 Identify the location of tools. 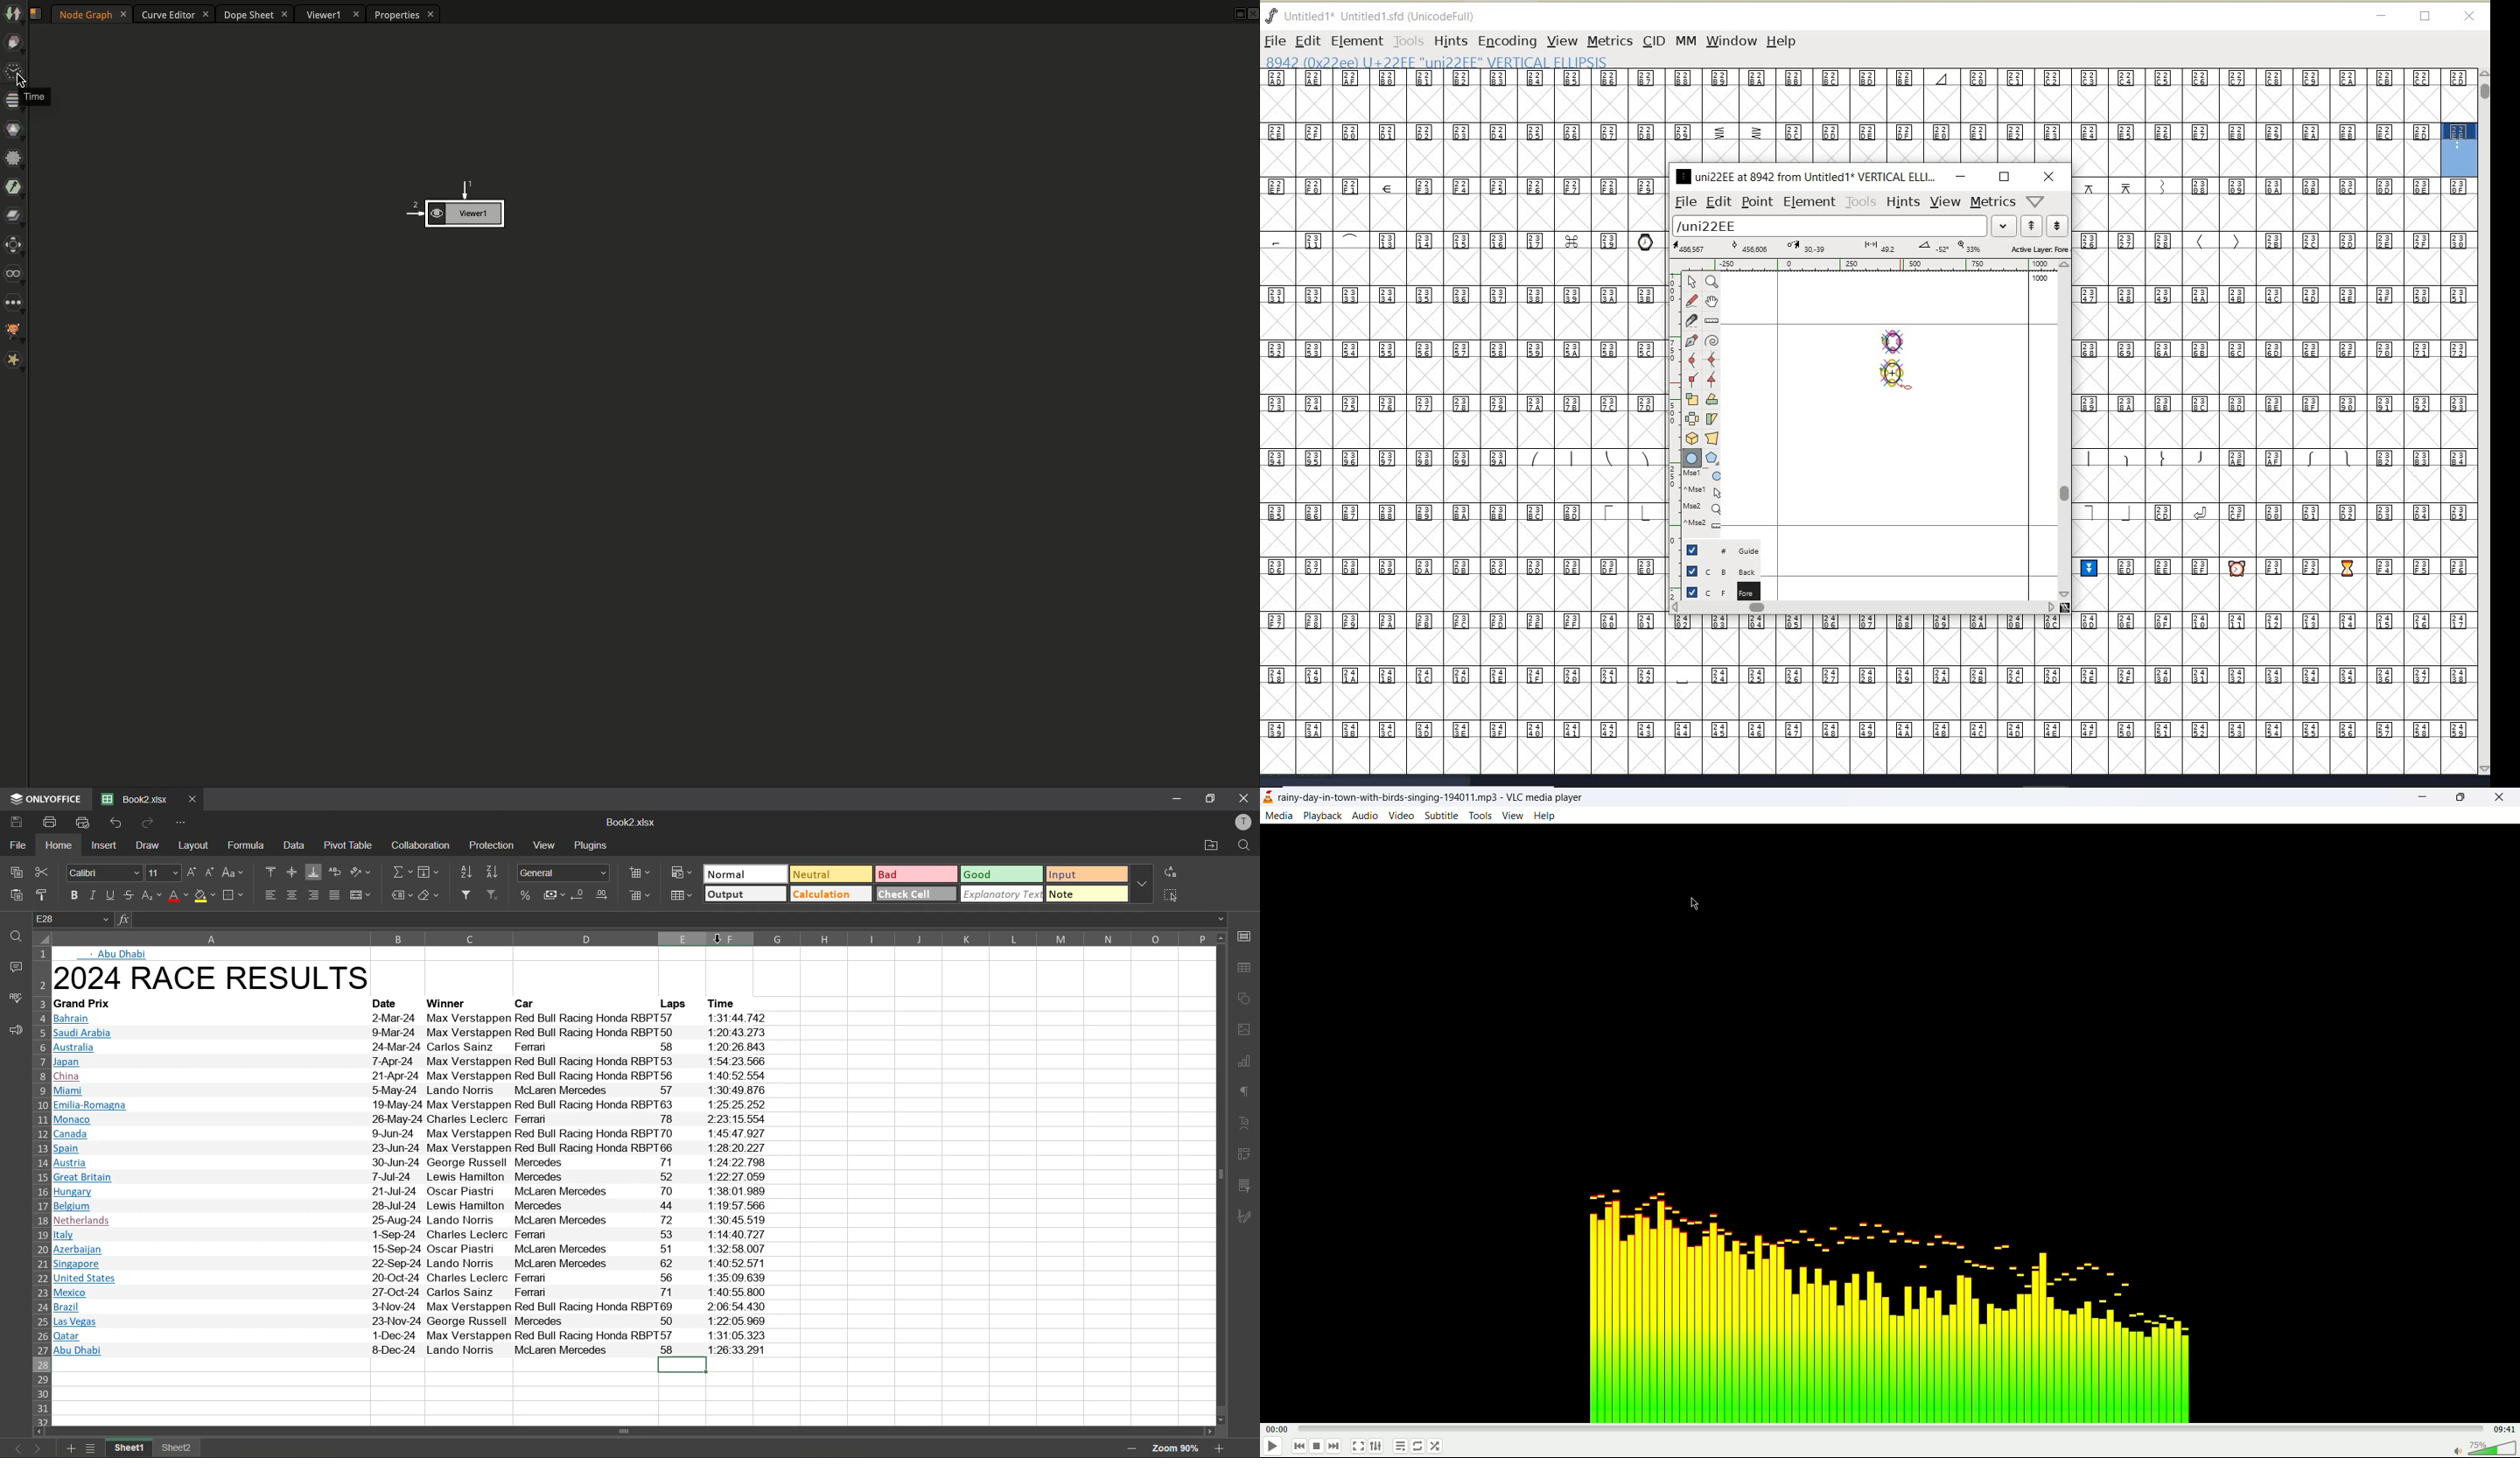
(1480, 815).